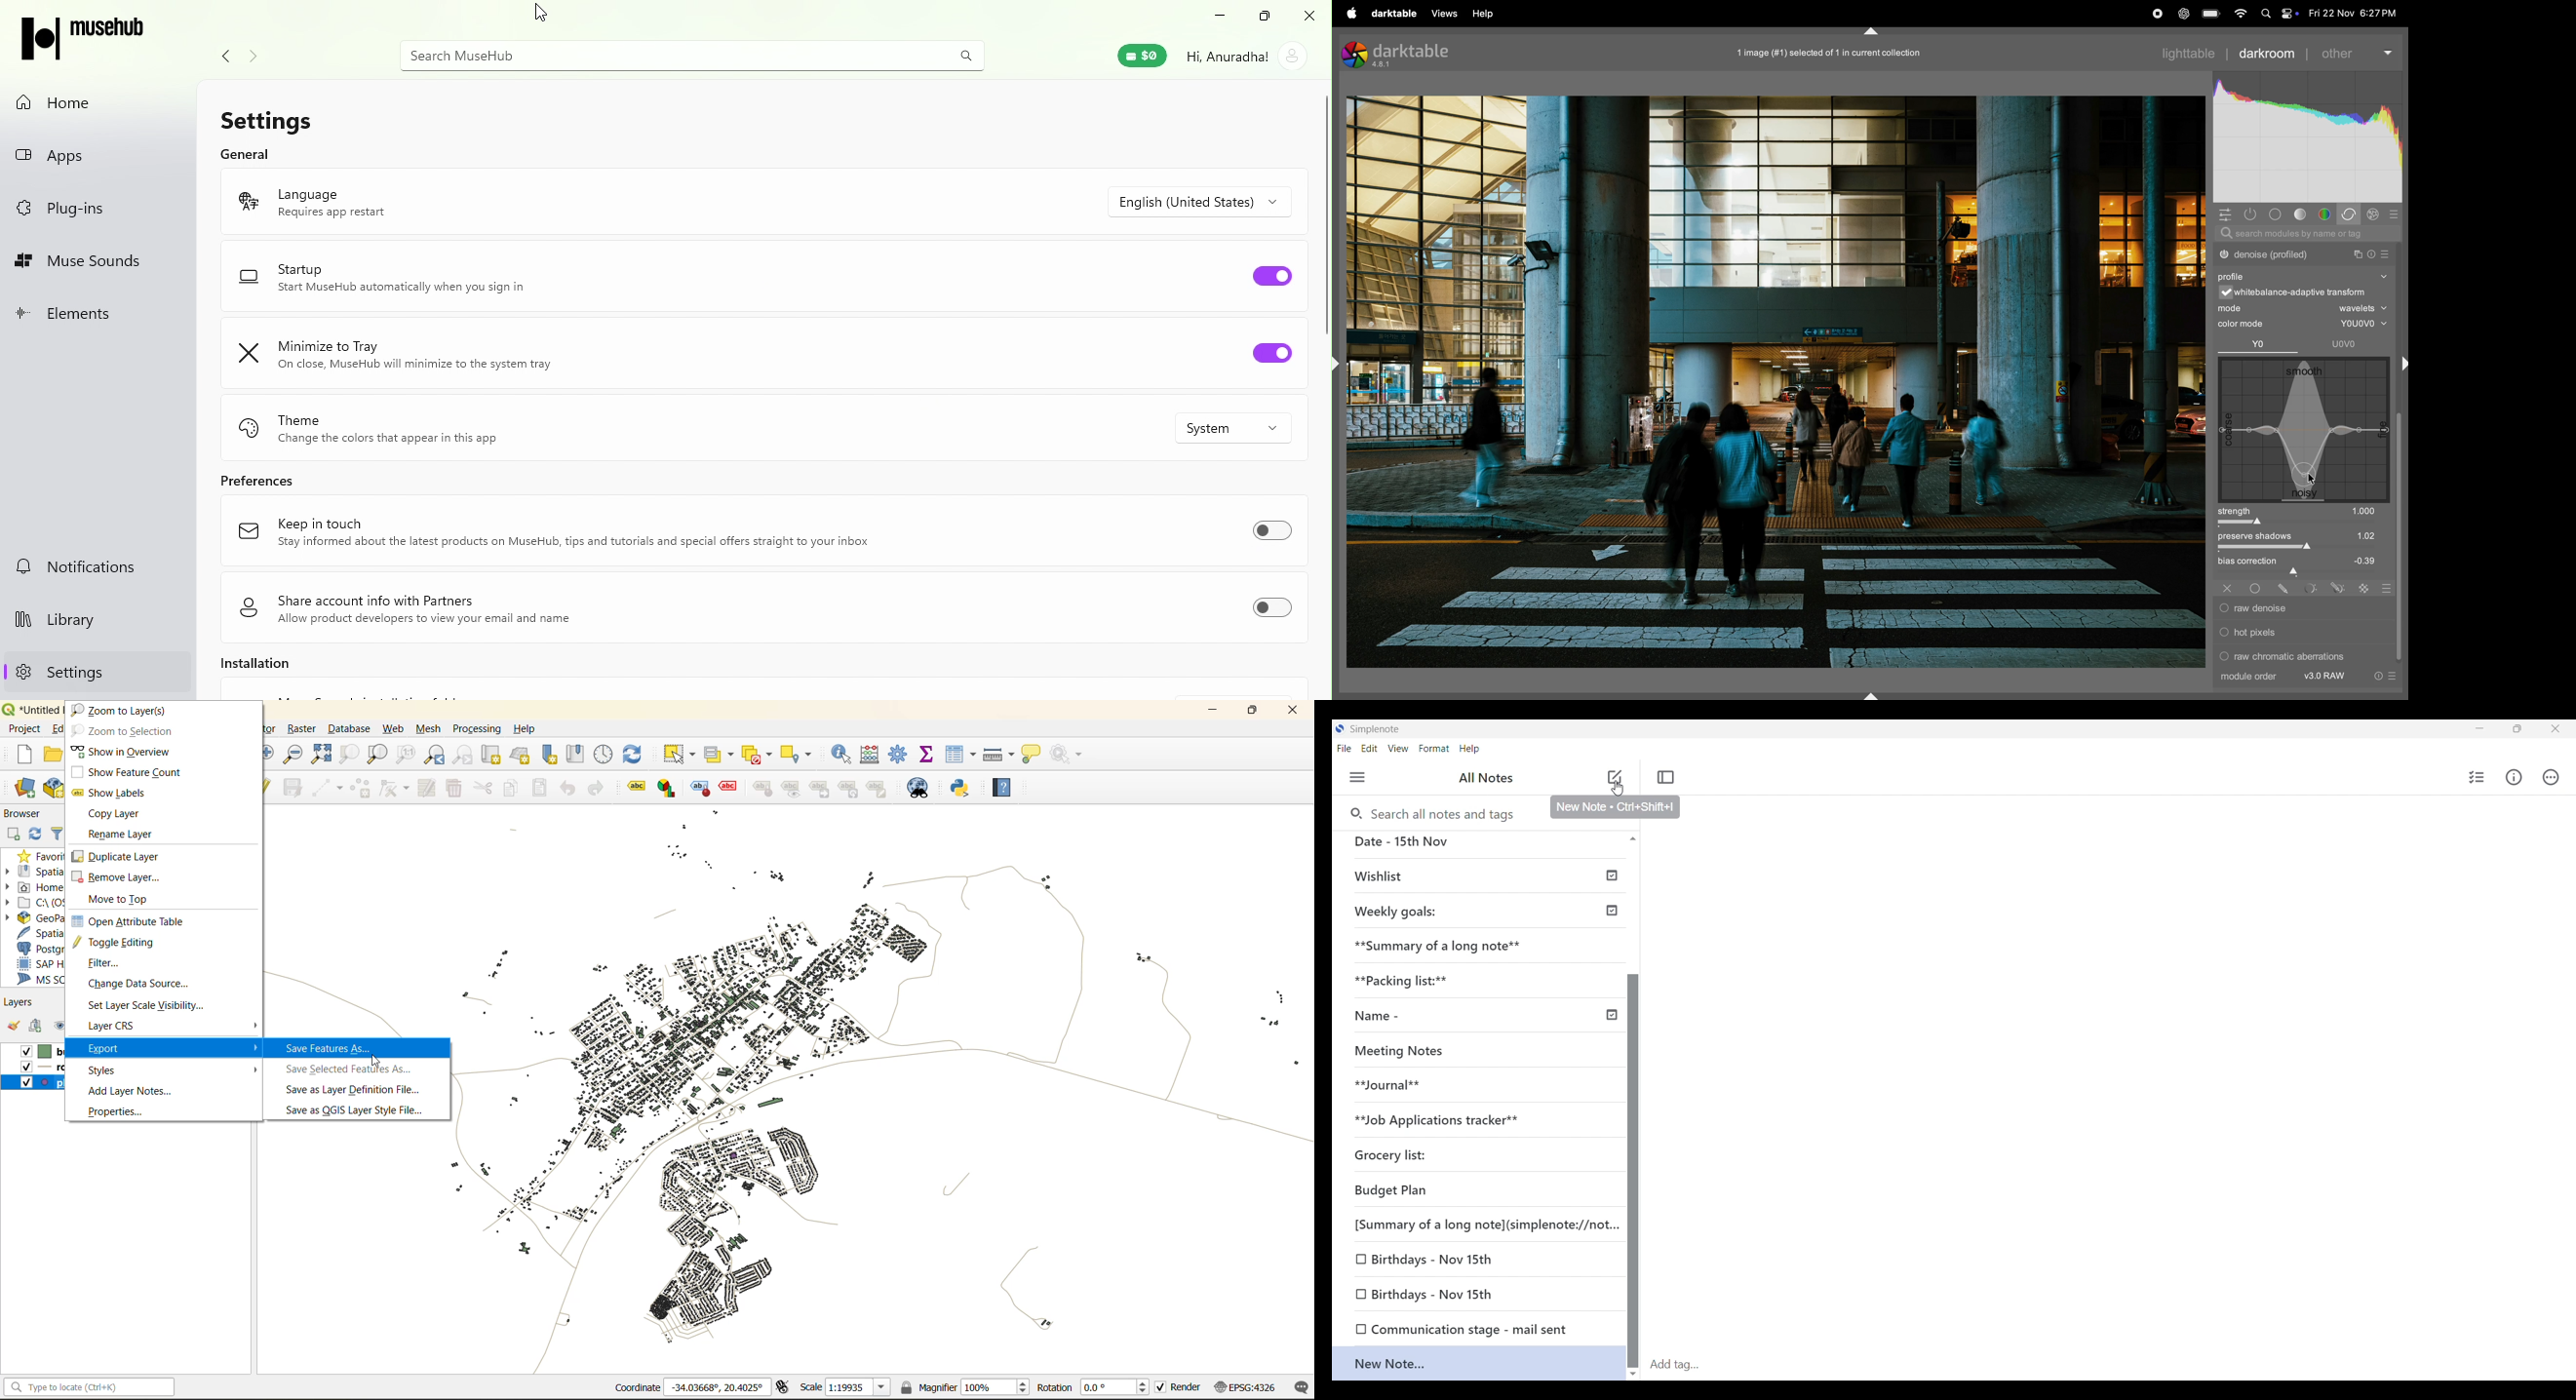  I want to click on Search notes, so click(1445, 814).